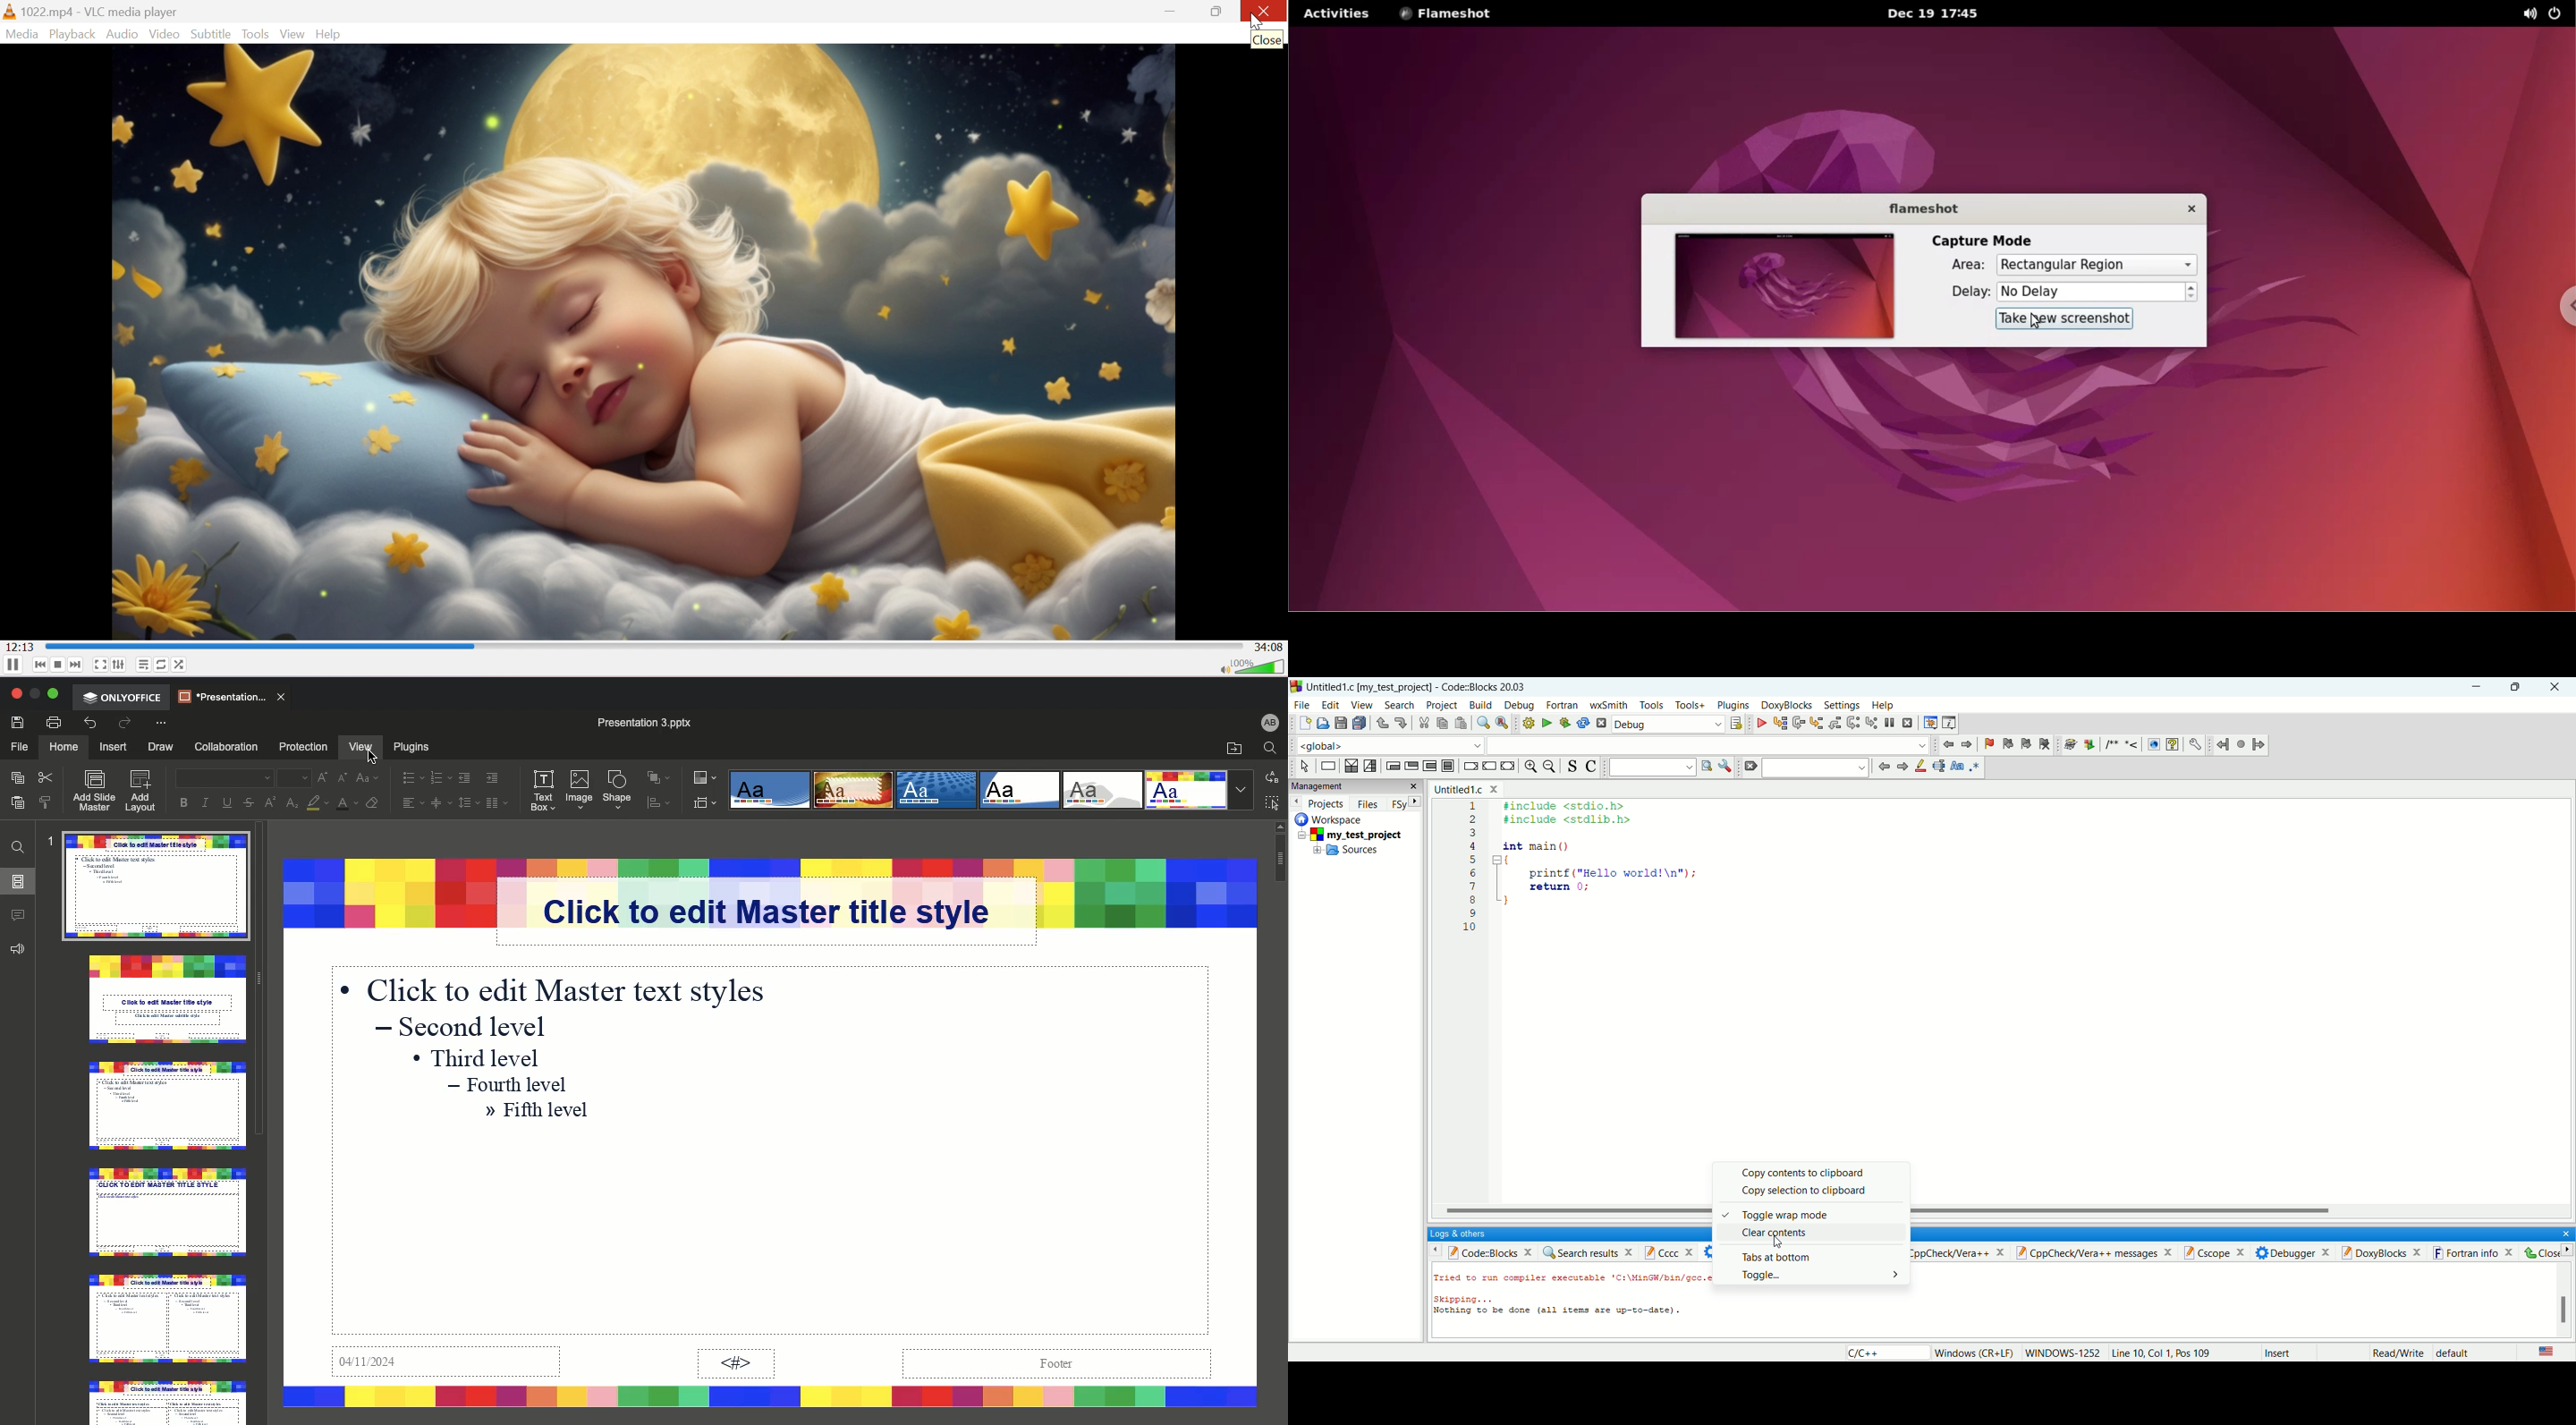 The height and width of the screenshot is (1428, 2576). What do you see at coordinates (1261, 668) in the screenshot?
I see `Volume` at bounding box center [1261, 668].